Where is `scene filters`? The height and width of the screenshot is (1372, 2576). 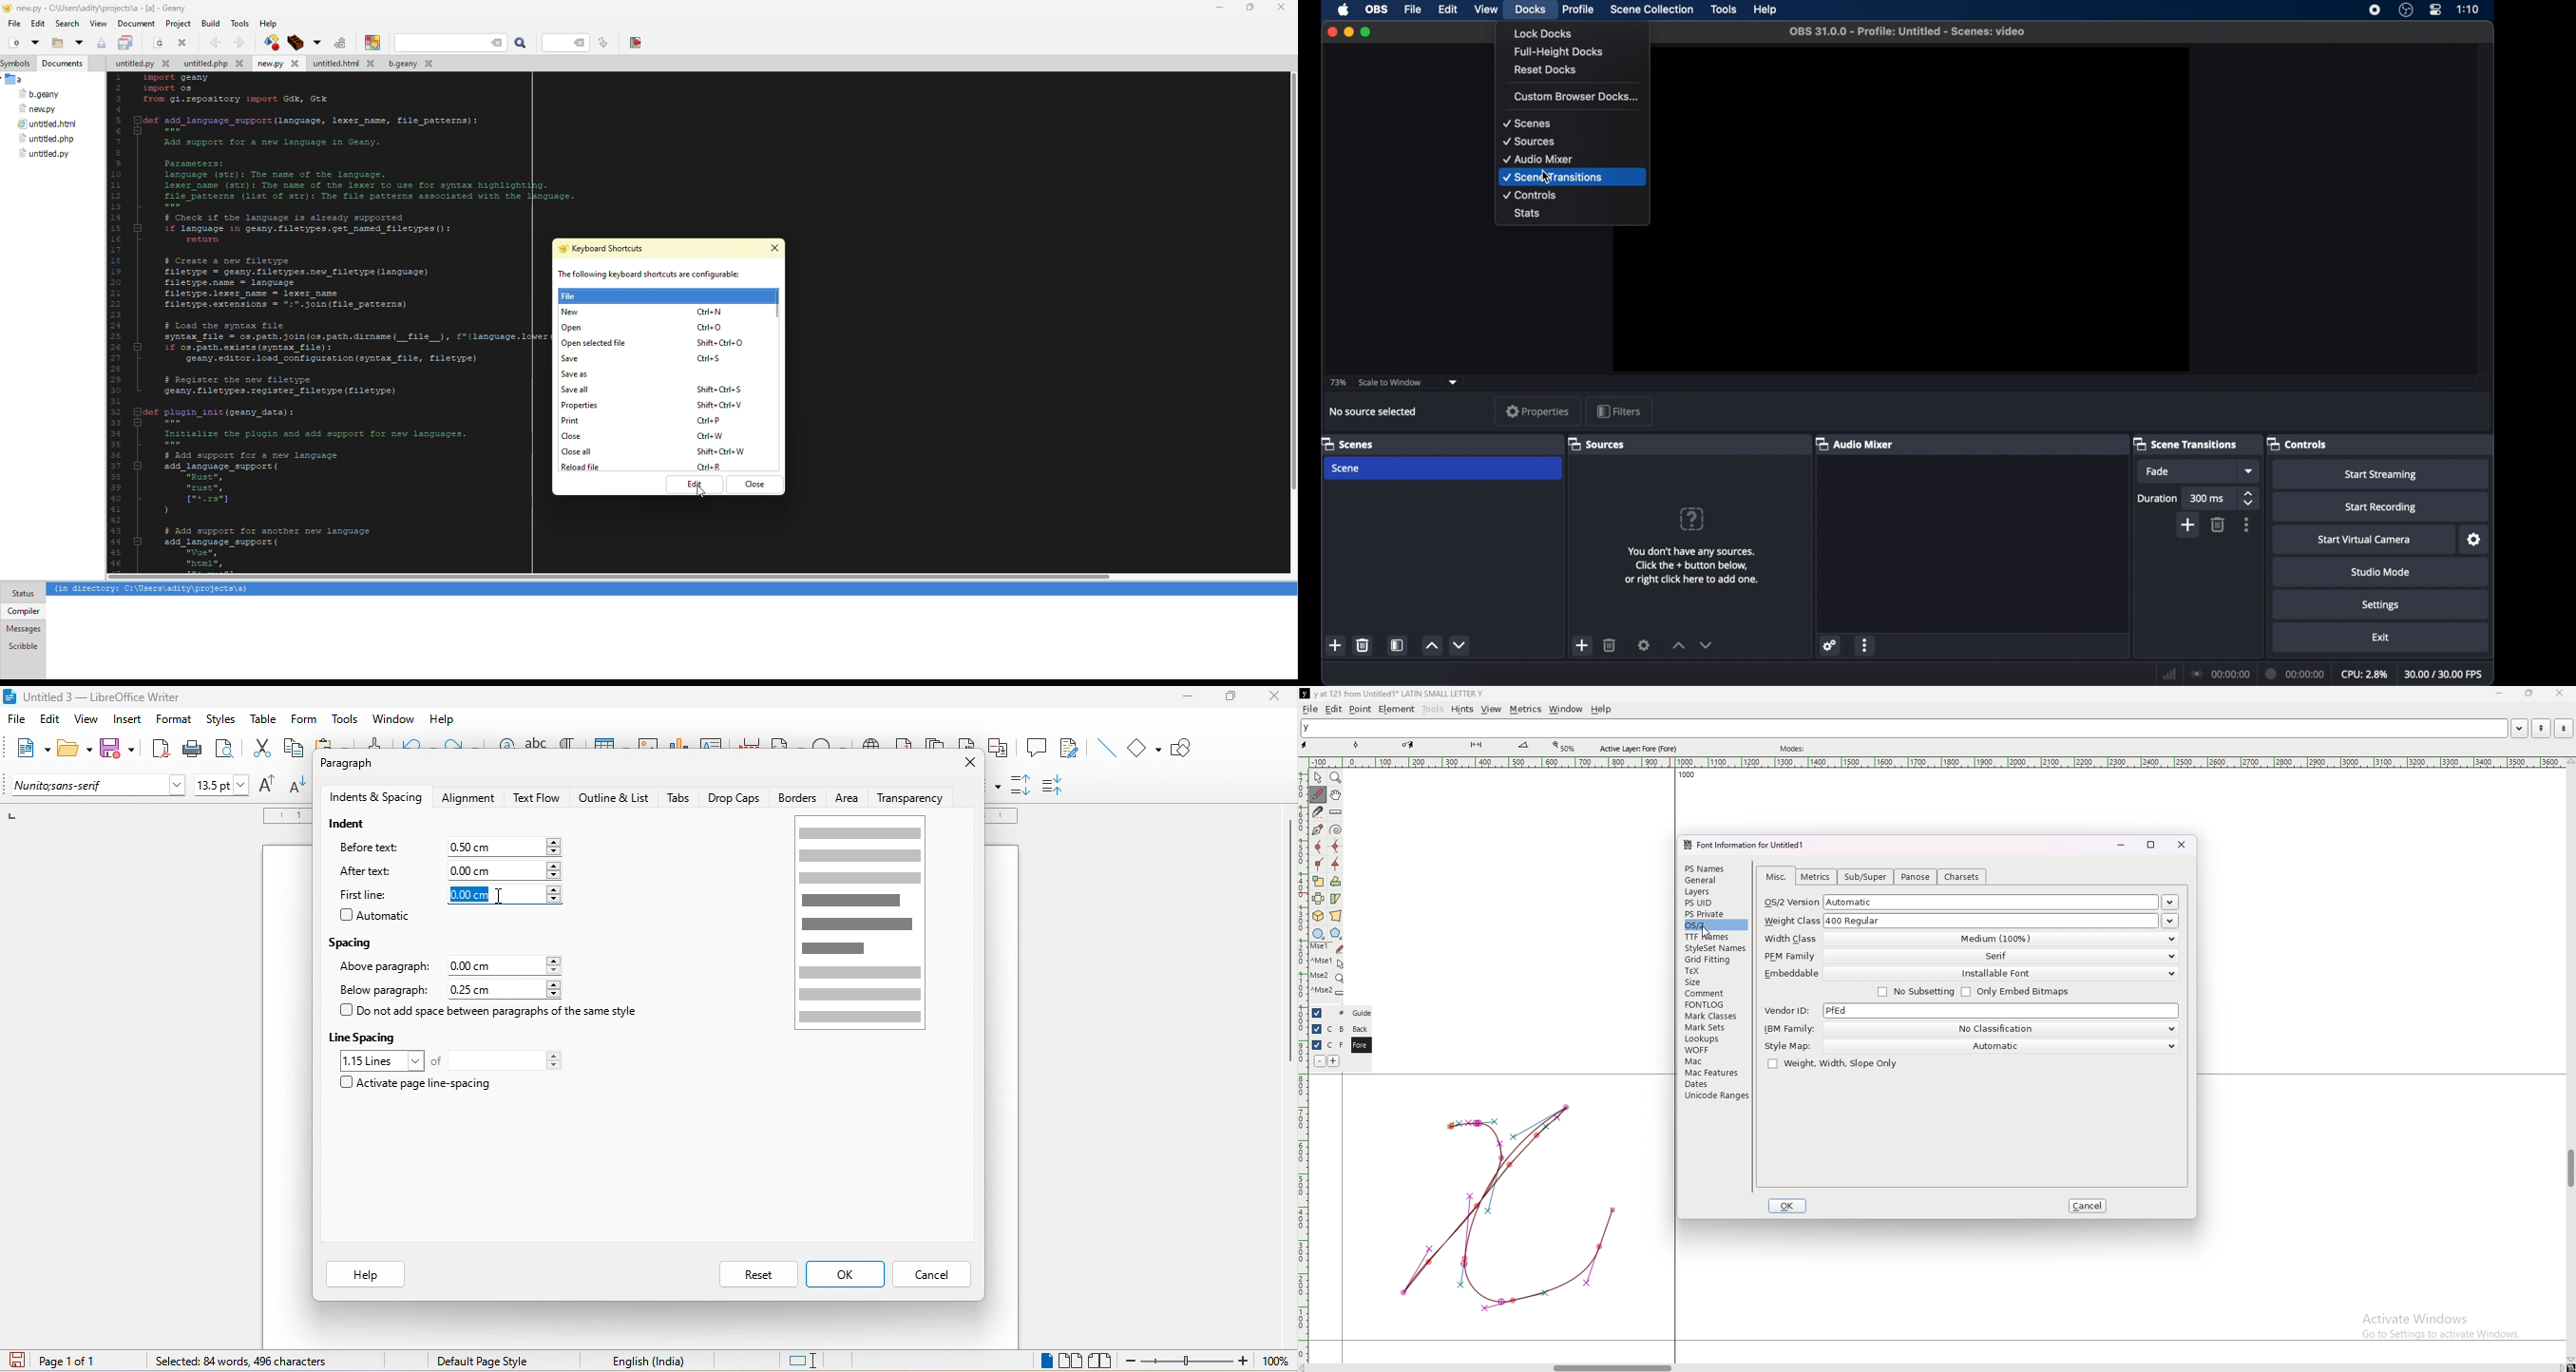
scene filters is located at coordinates (1397, 645).